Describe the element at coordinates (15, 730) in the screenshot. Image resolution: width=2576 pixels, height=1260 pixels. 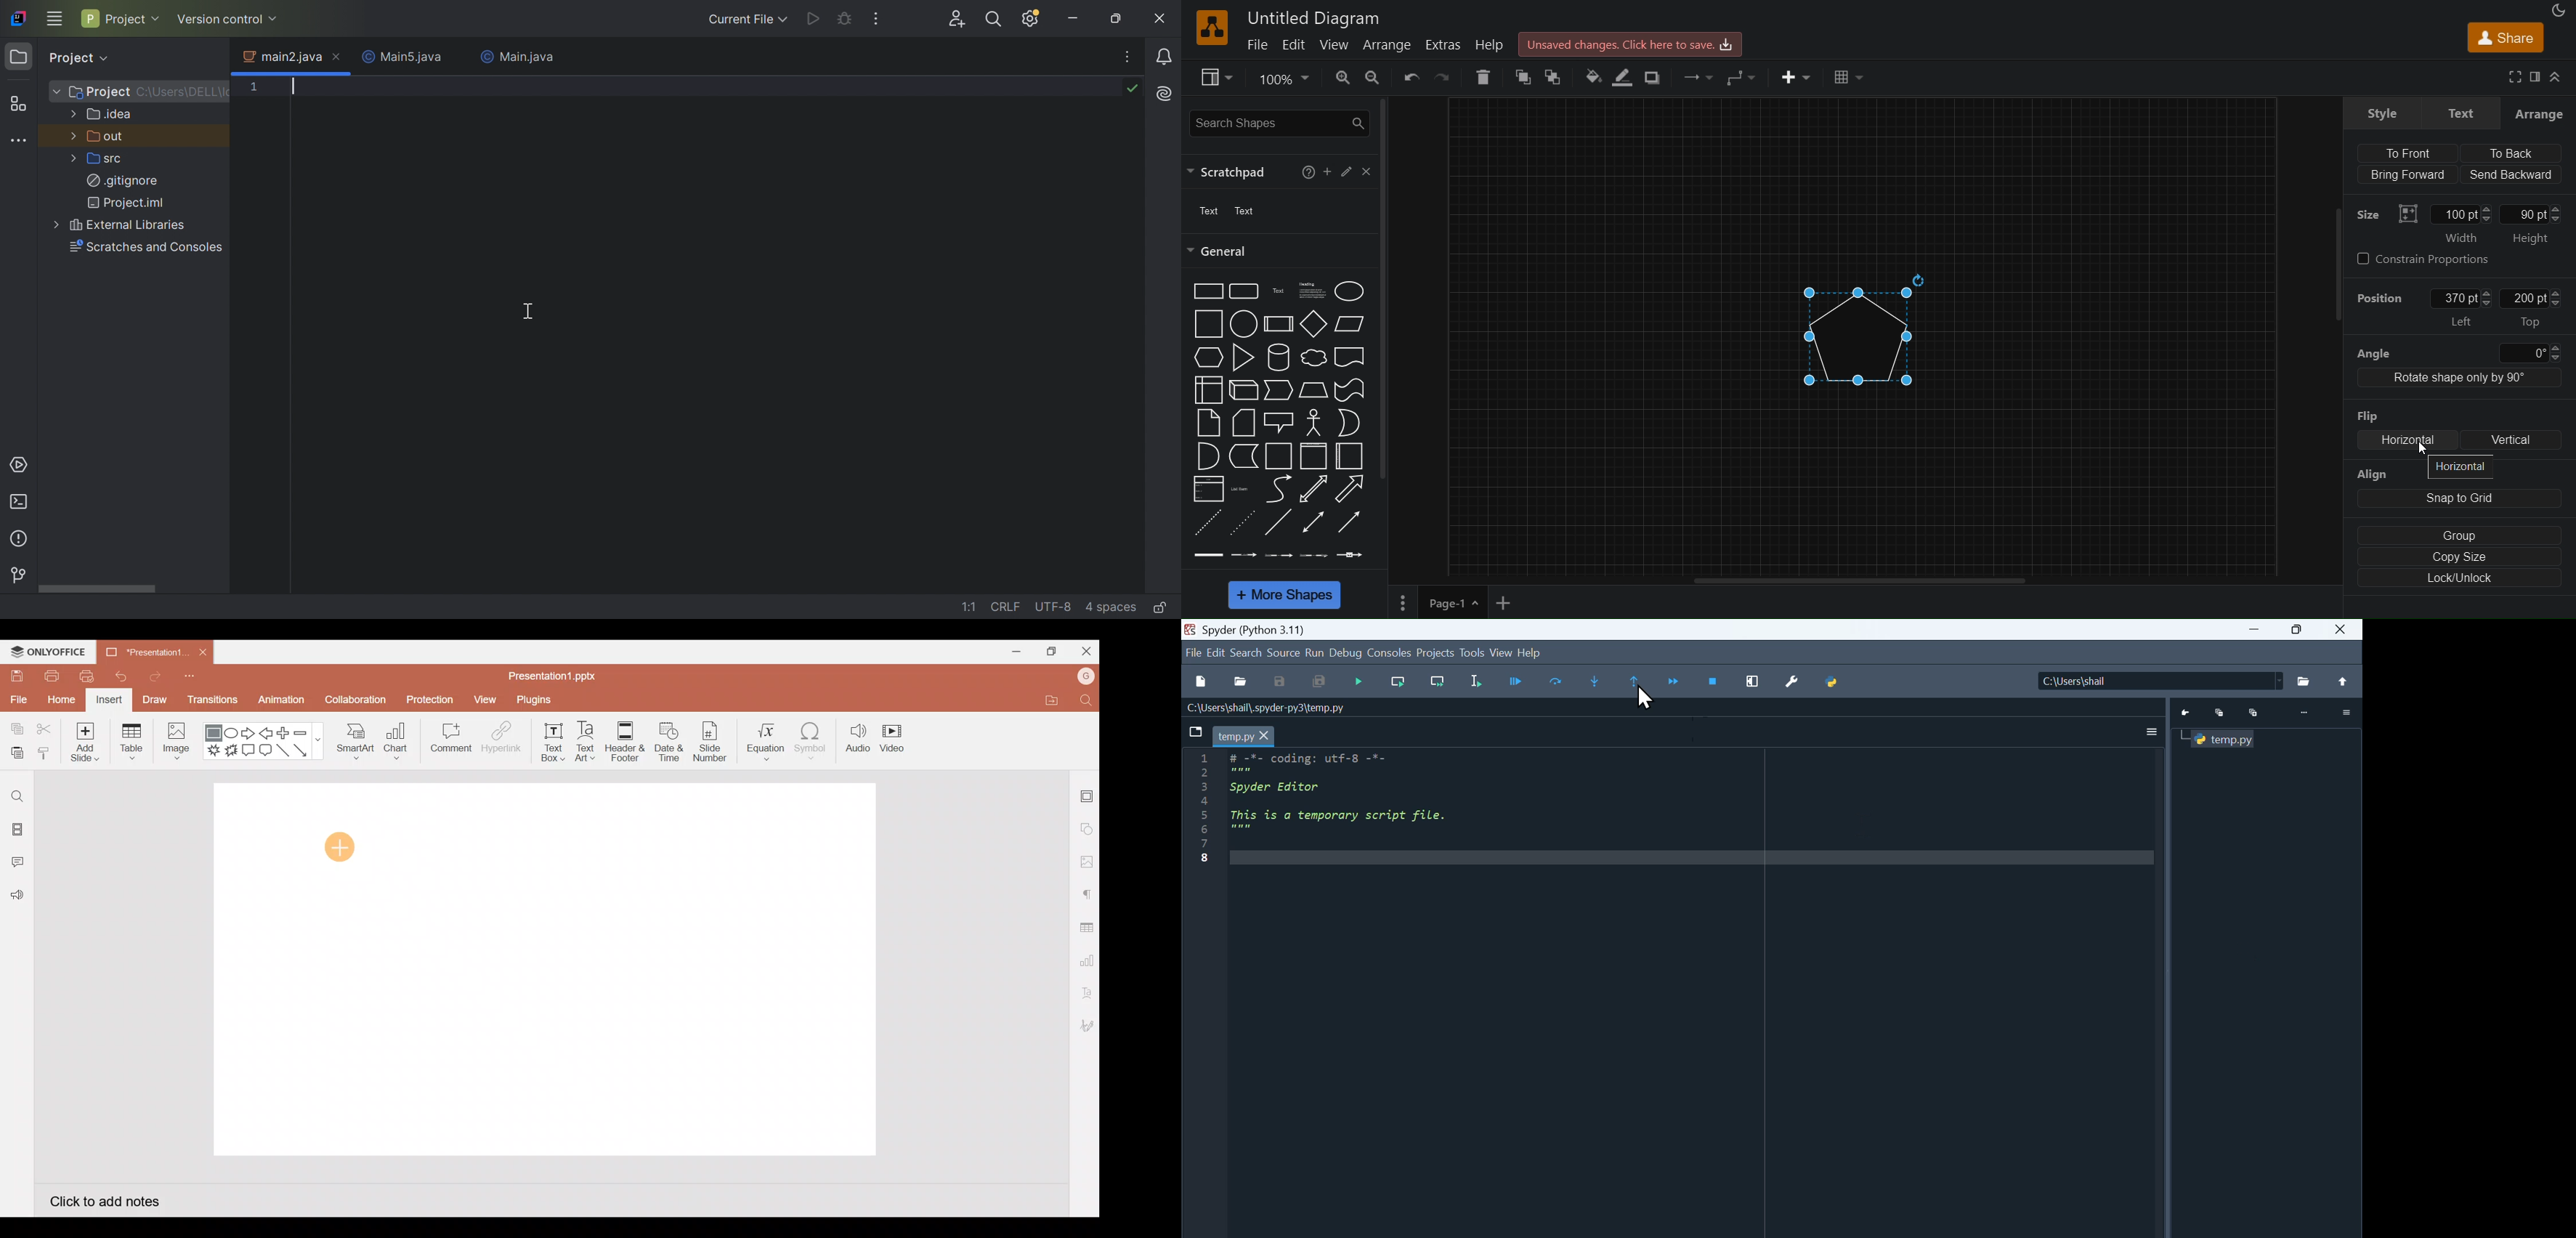
I see `Copy` at that location.